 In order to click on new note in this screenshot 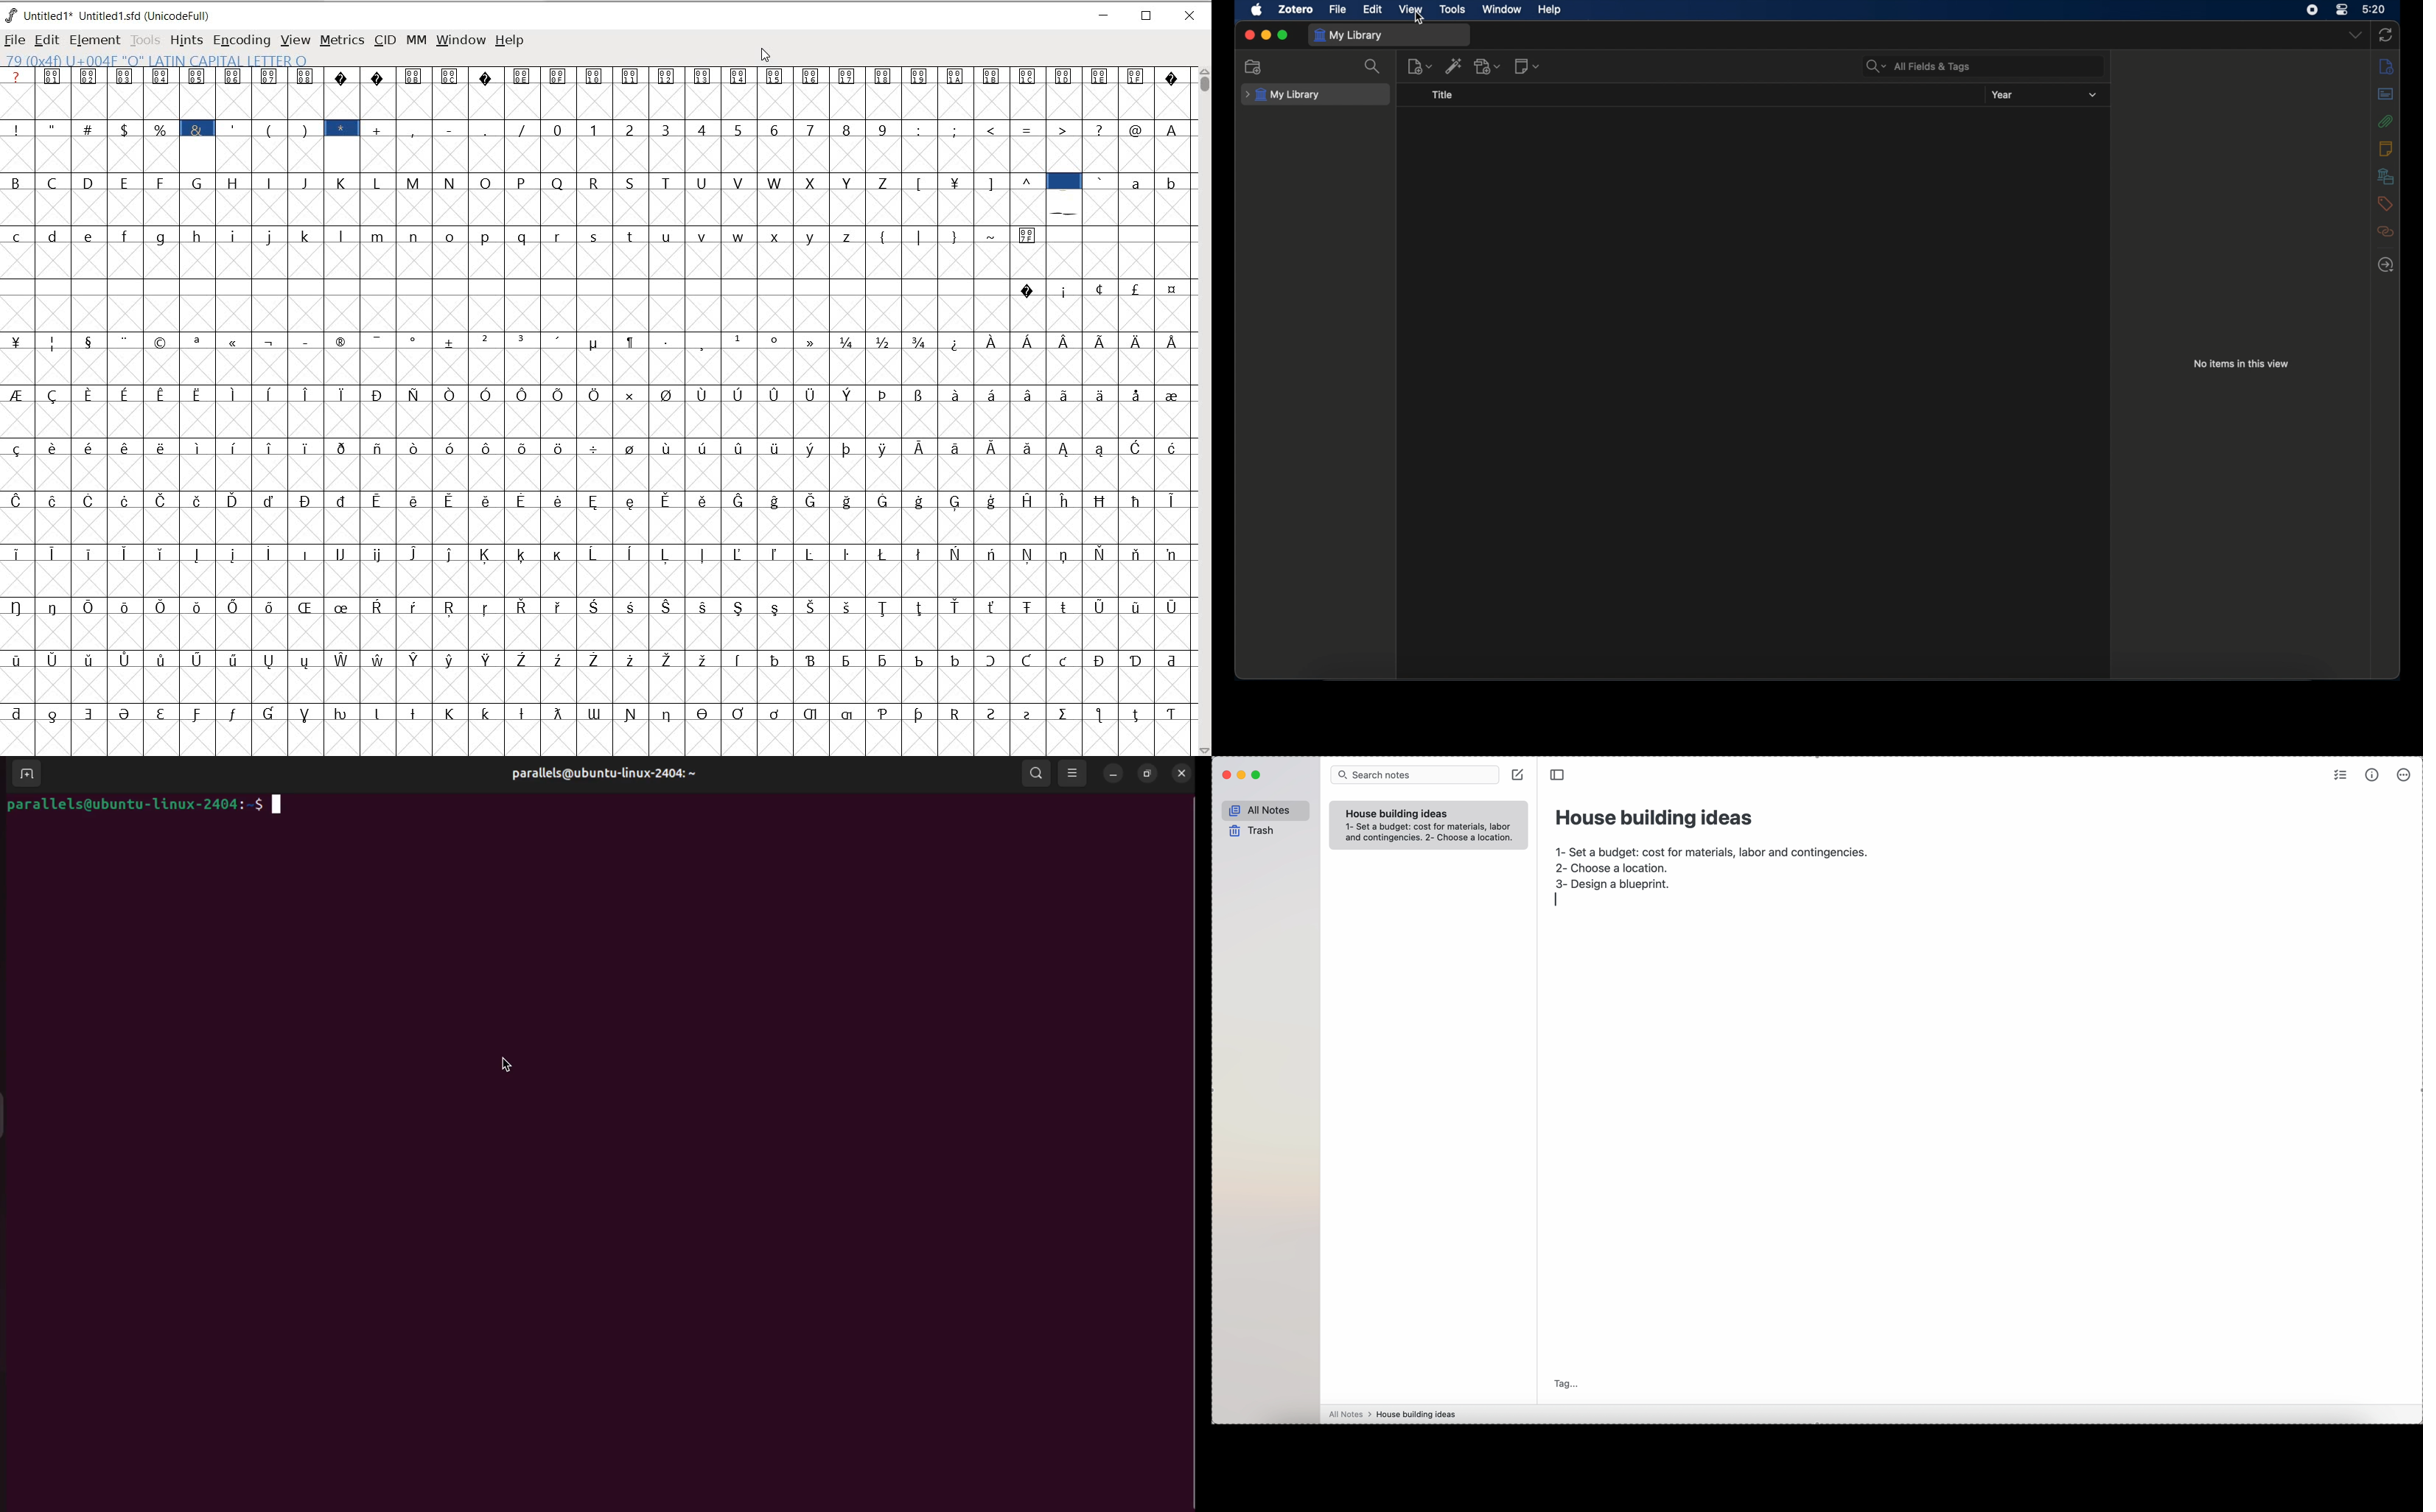, I will do `click(1527, 66)`.